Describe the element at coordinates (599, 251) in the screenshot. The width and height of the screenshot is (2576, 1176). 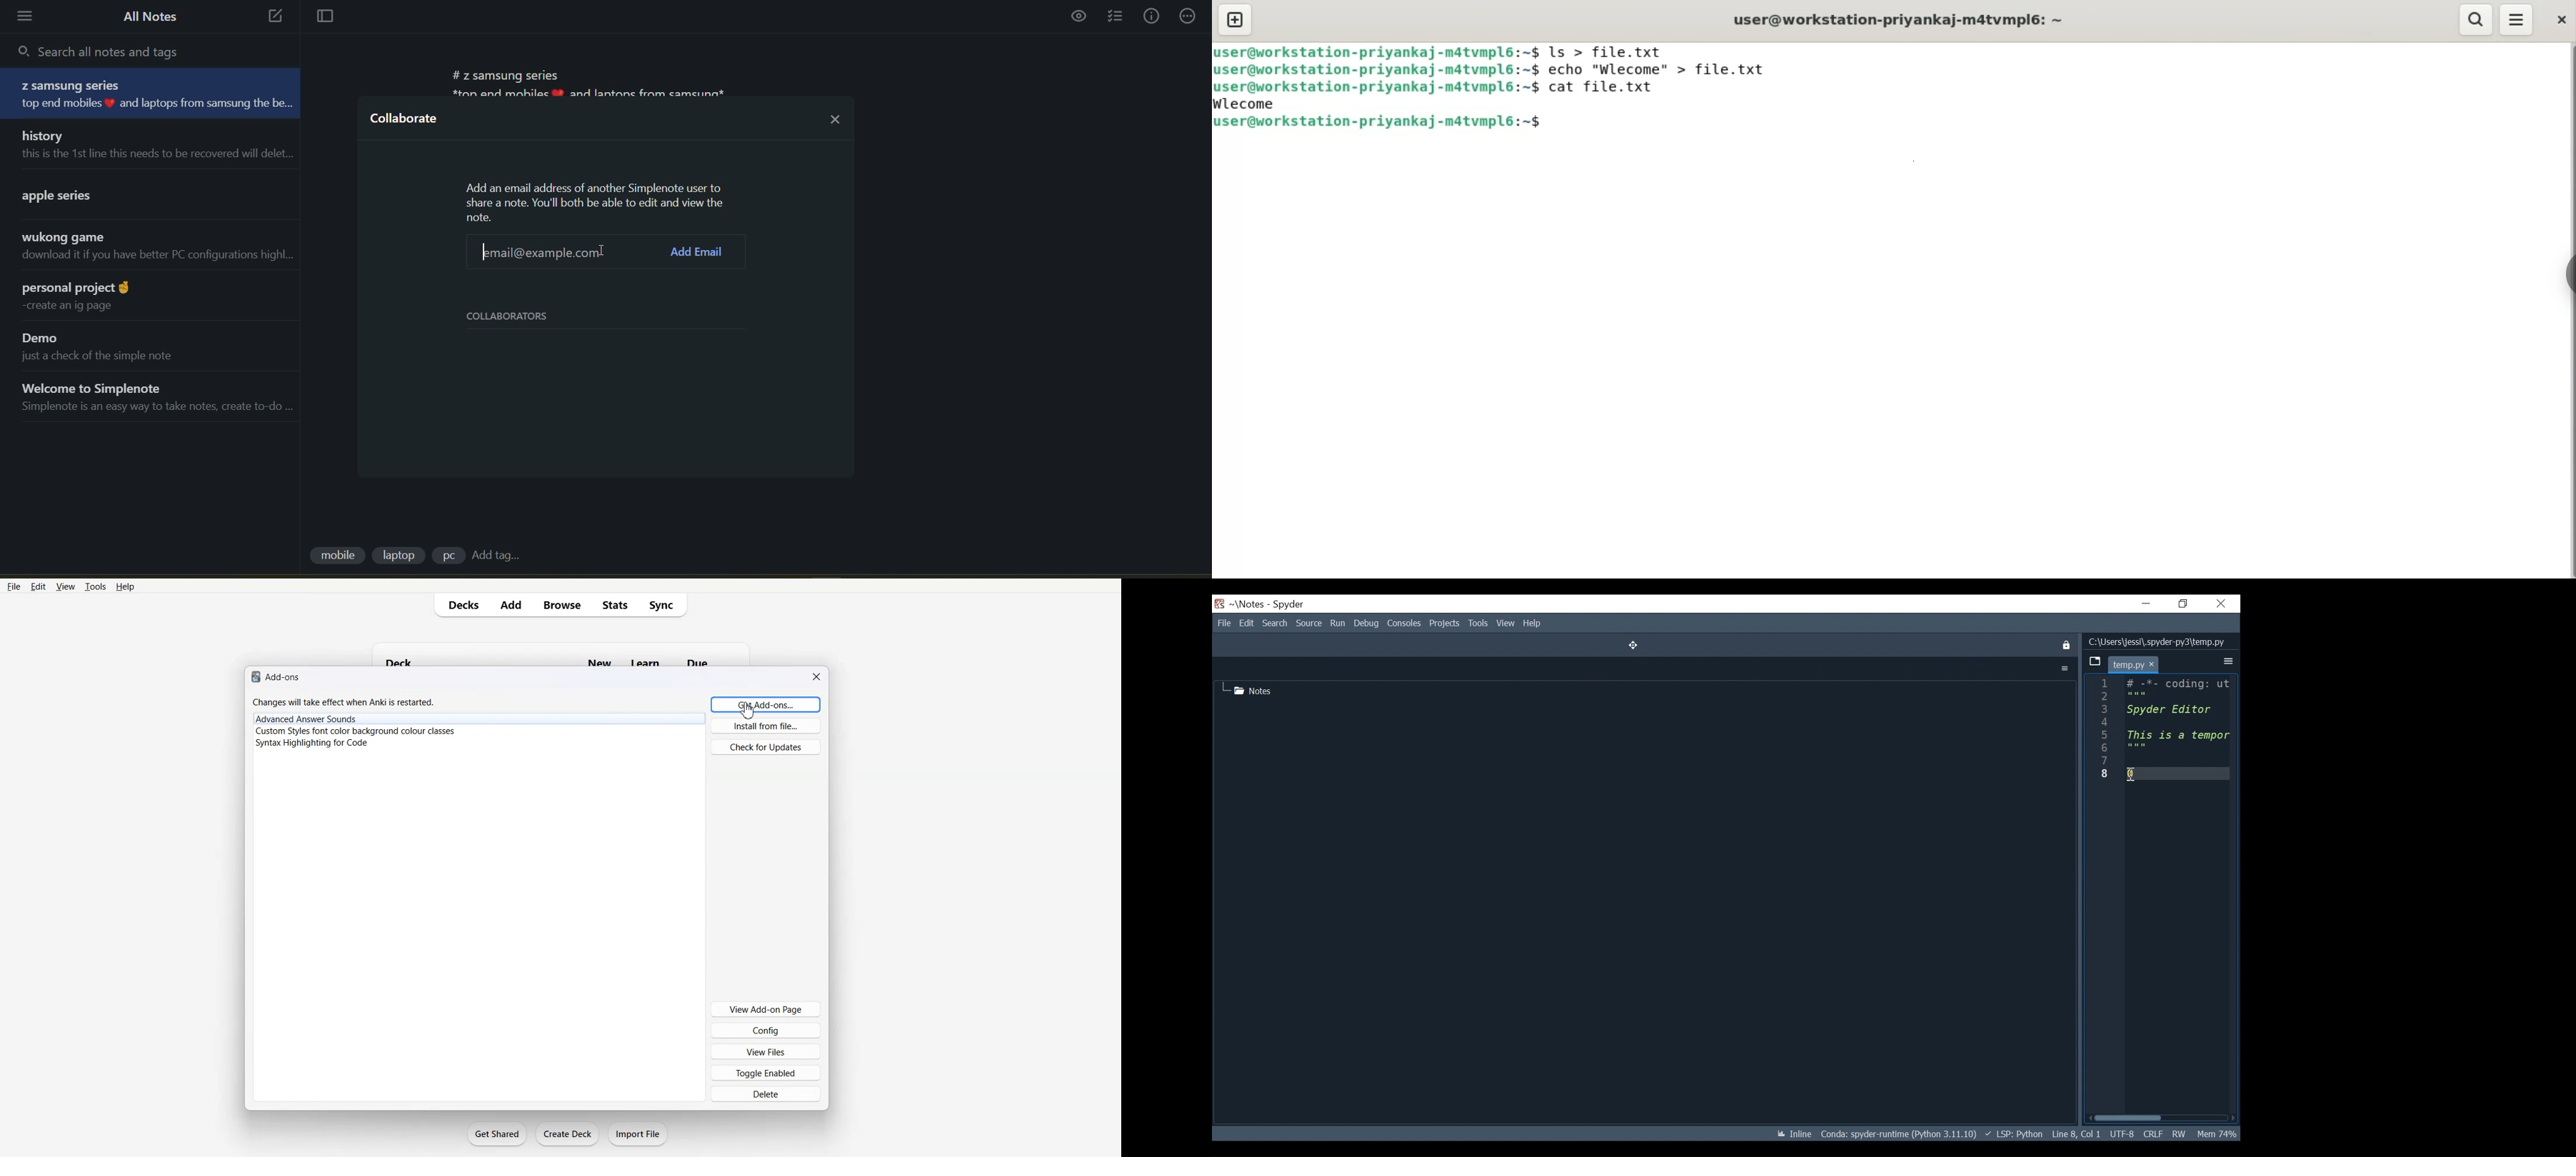
I see `cursor` at that location.